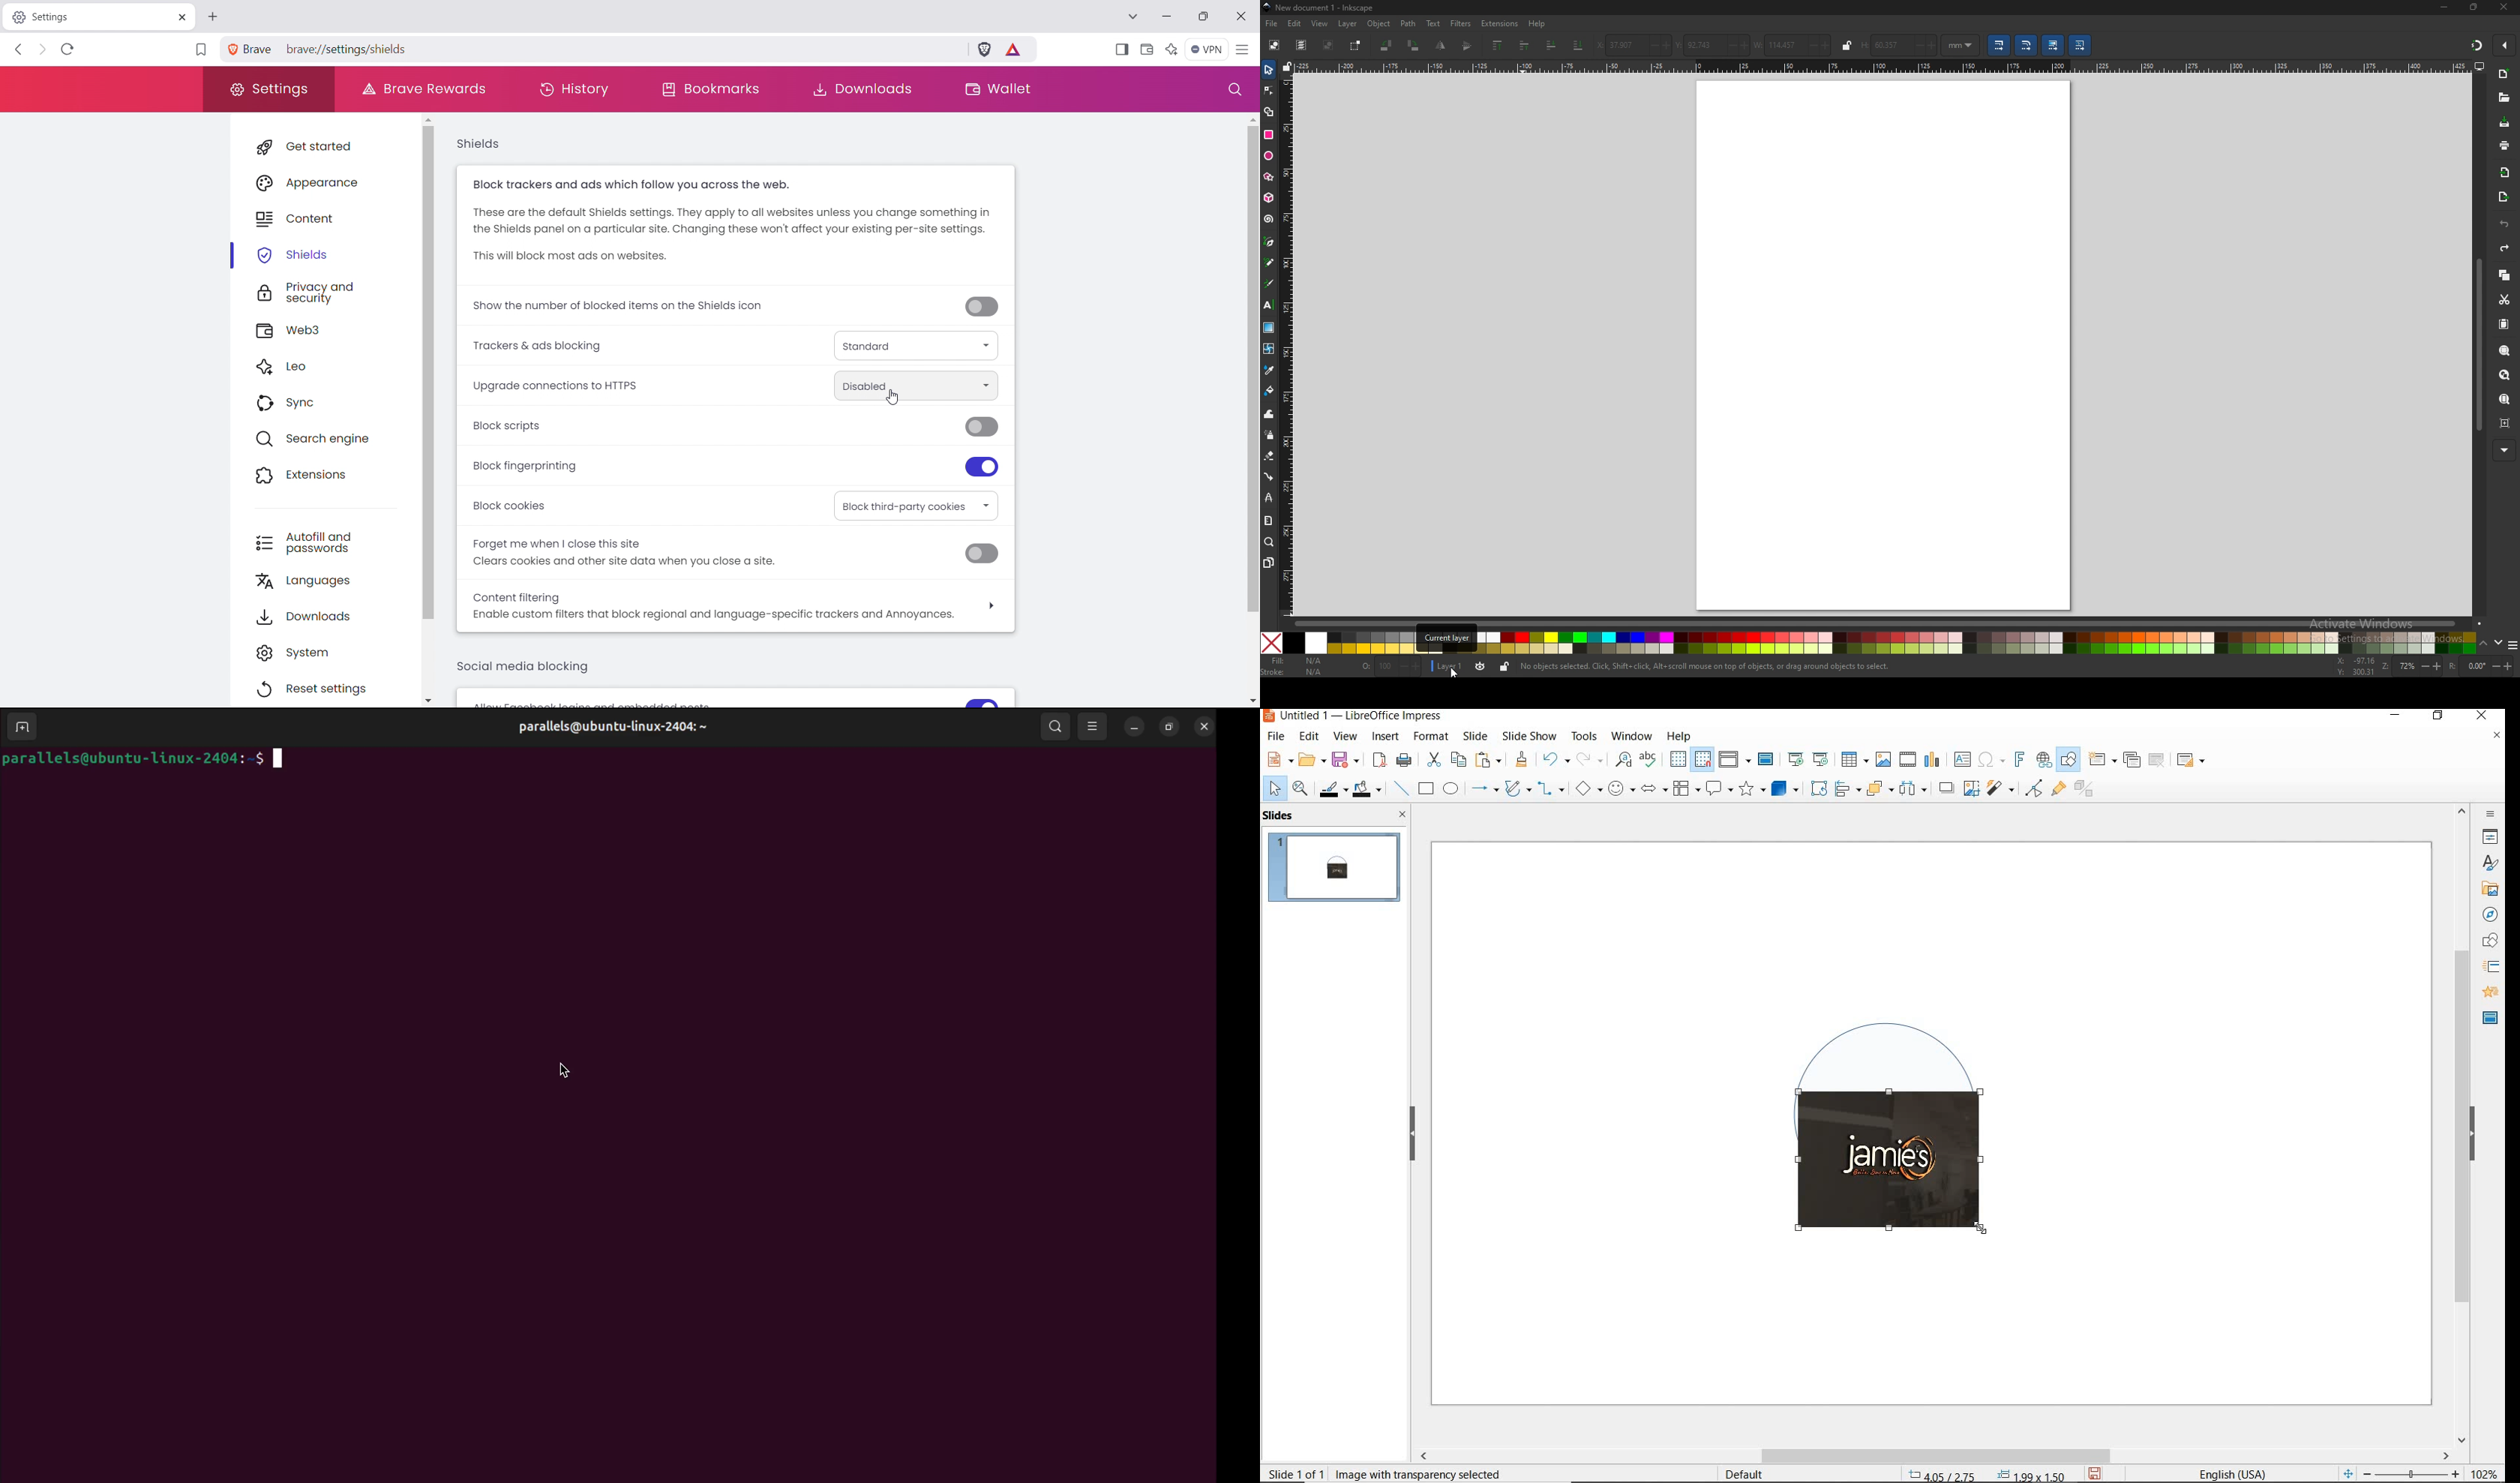 This screenshot has height=1484, width=2520. I want to click on tooltip, so click(1446, 638).